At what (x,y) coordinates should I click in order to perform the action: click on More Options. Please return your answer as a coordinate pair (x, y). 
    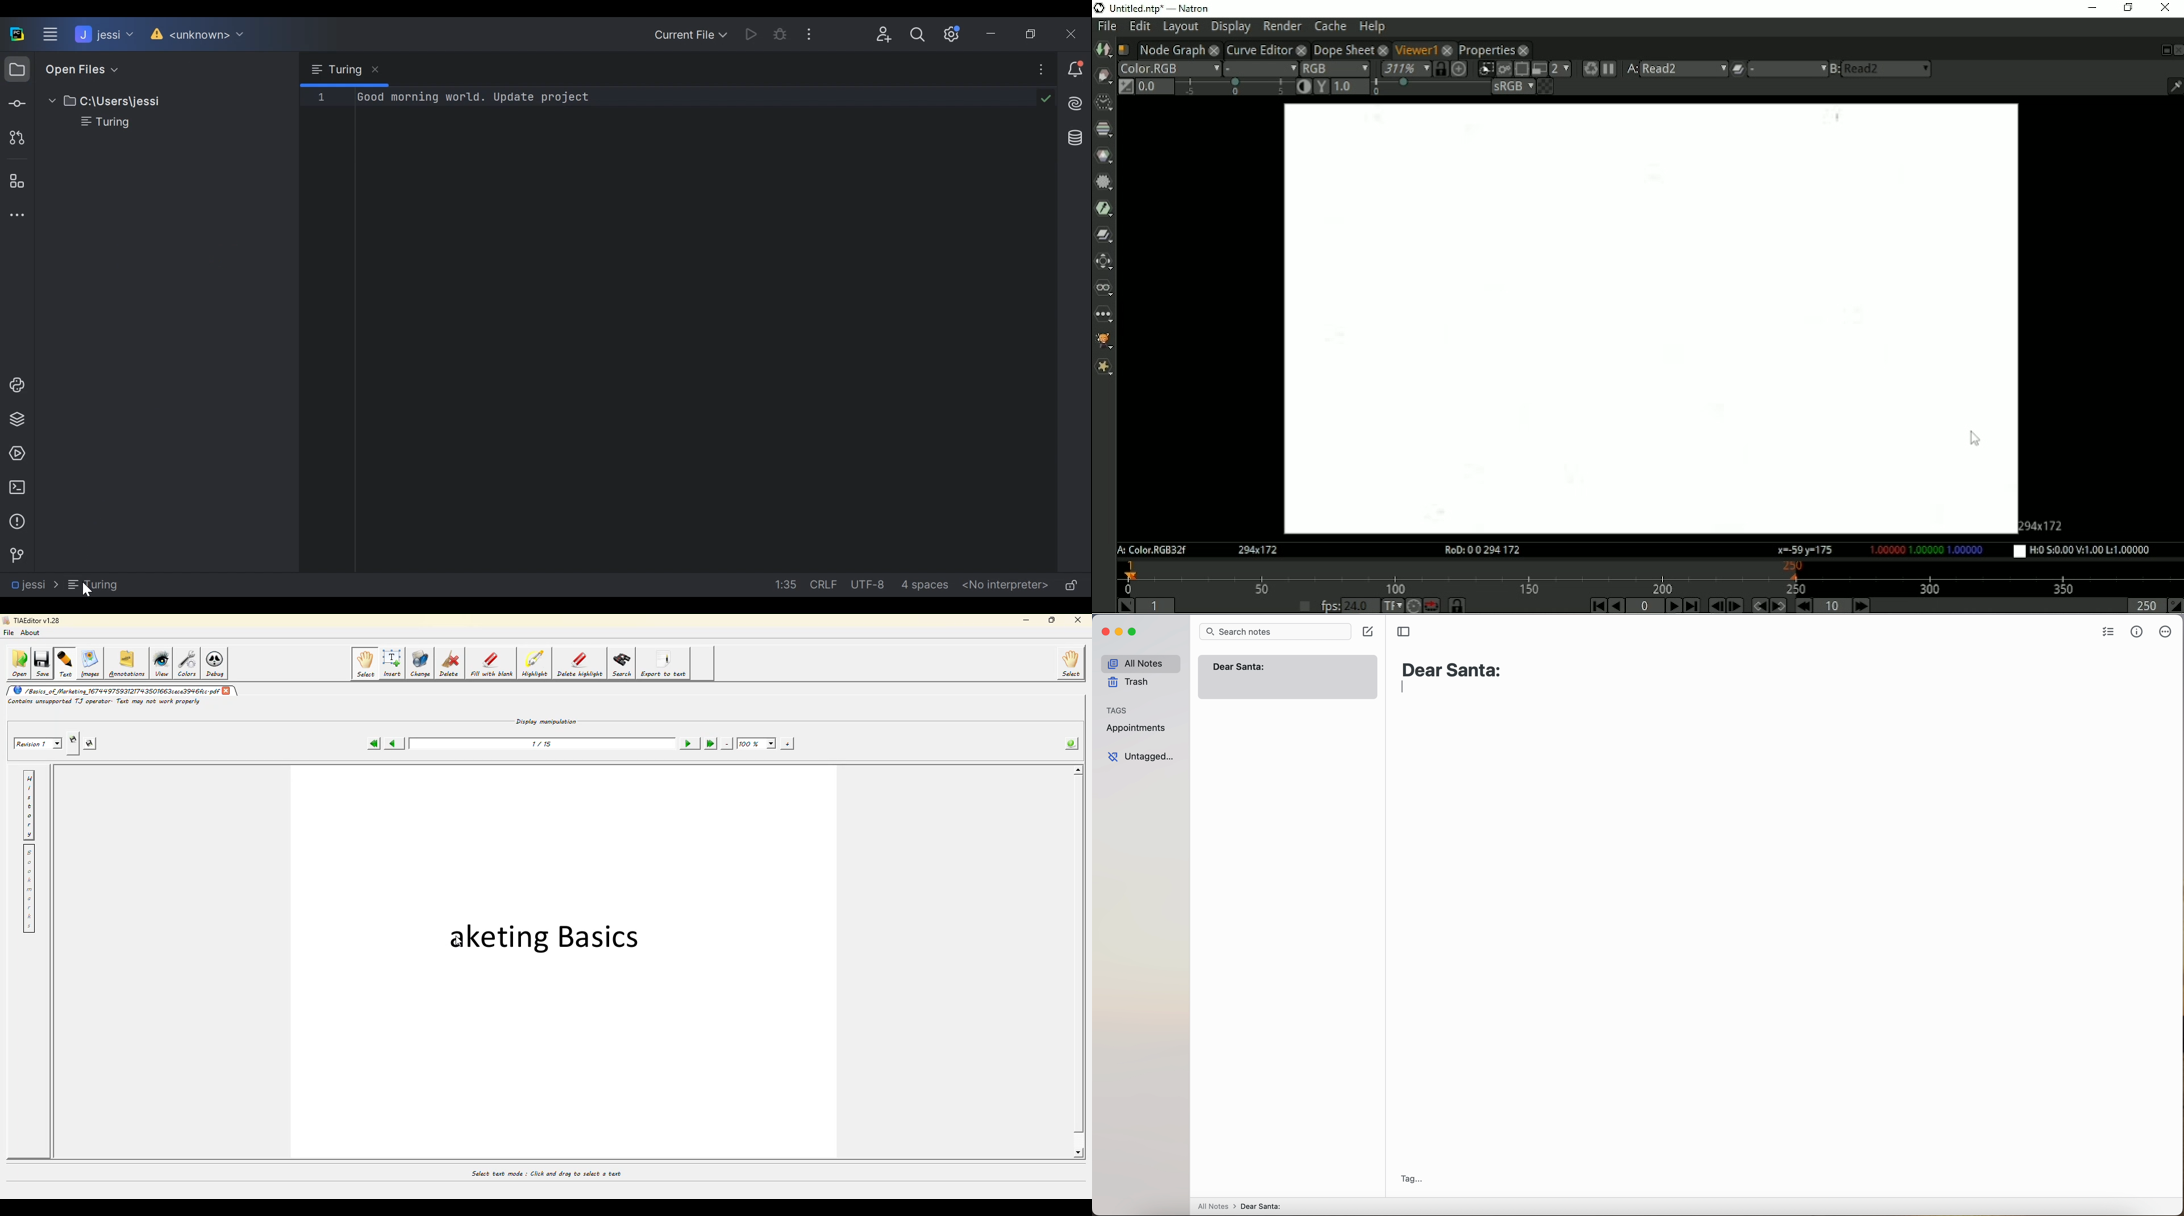
    Looking at the image, I should click on (1036, 69).